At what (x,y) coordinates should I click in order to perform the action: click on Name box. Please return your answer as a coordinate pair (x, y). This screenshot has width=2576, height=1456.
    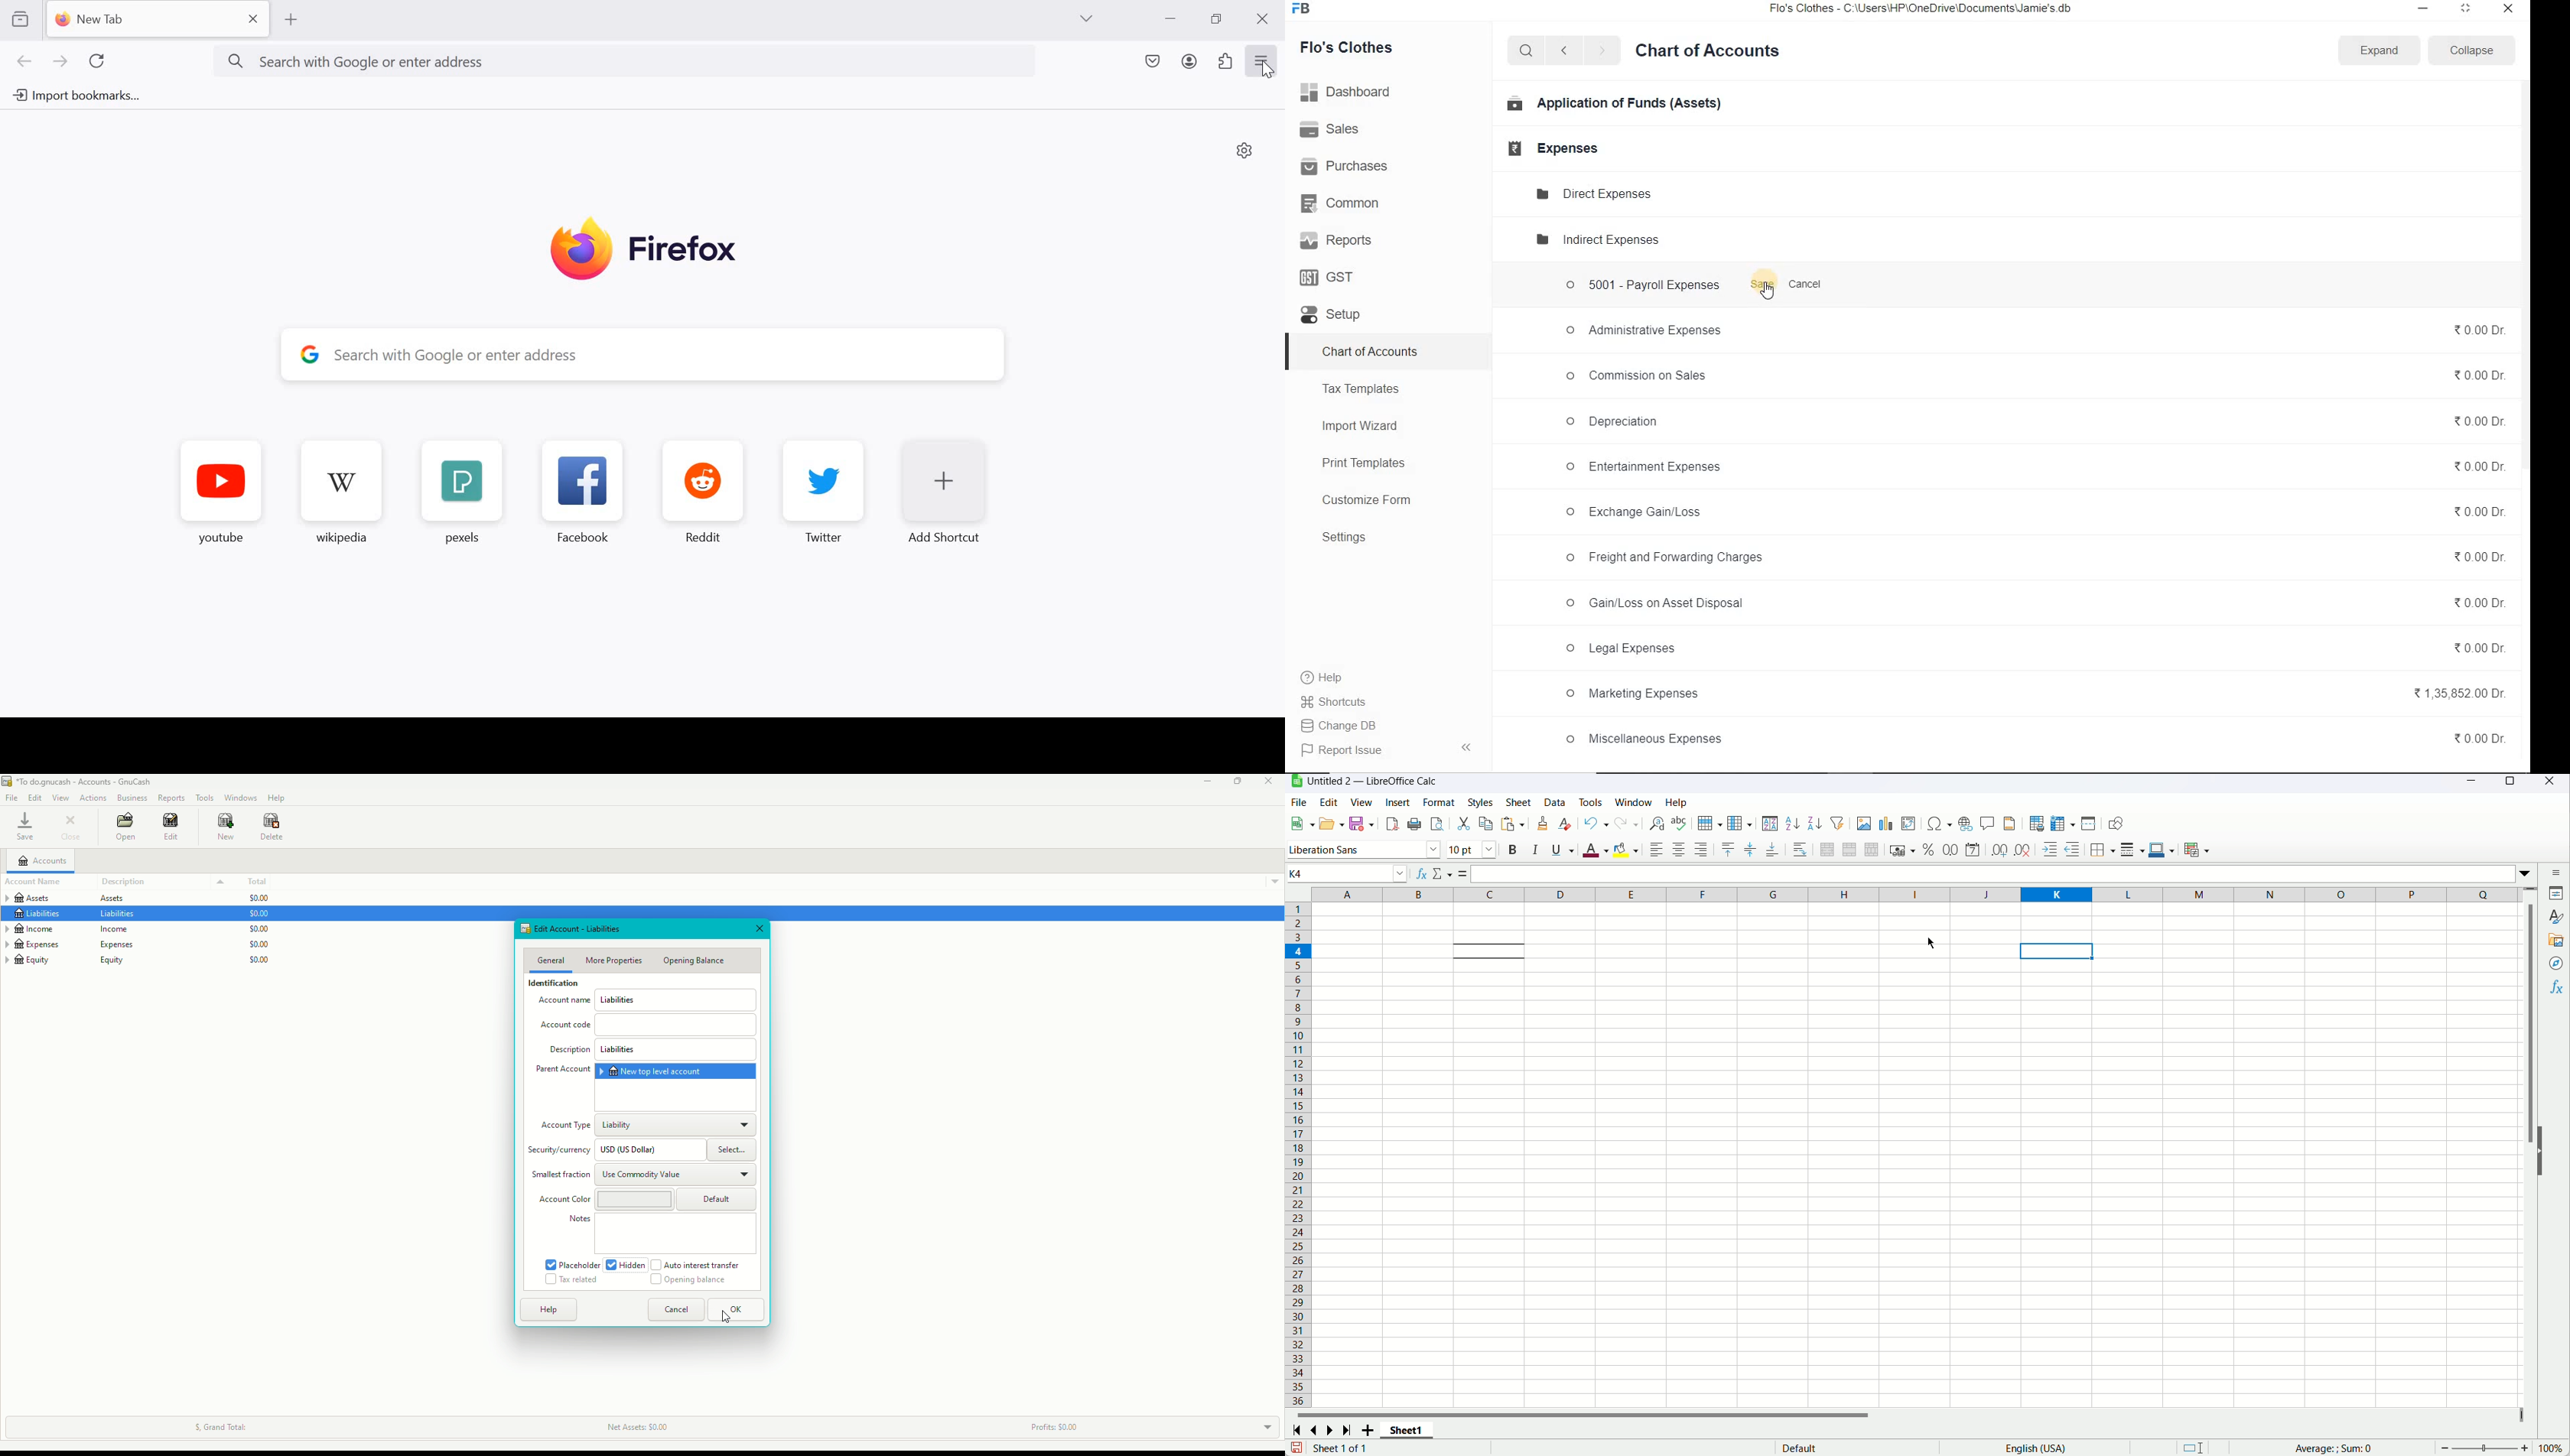
    Looking at the image, I should click on (1349, 874).